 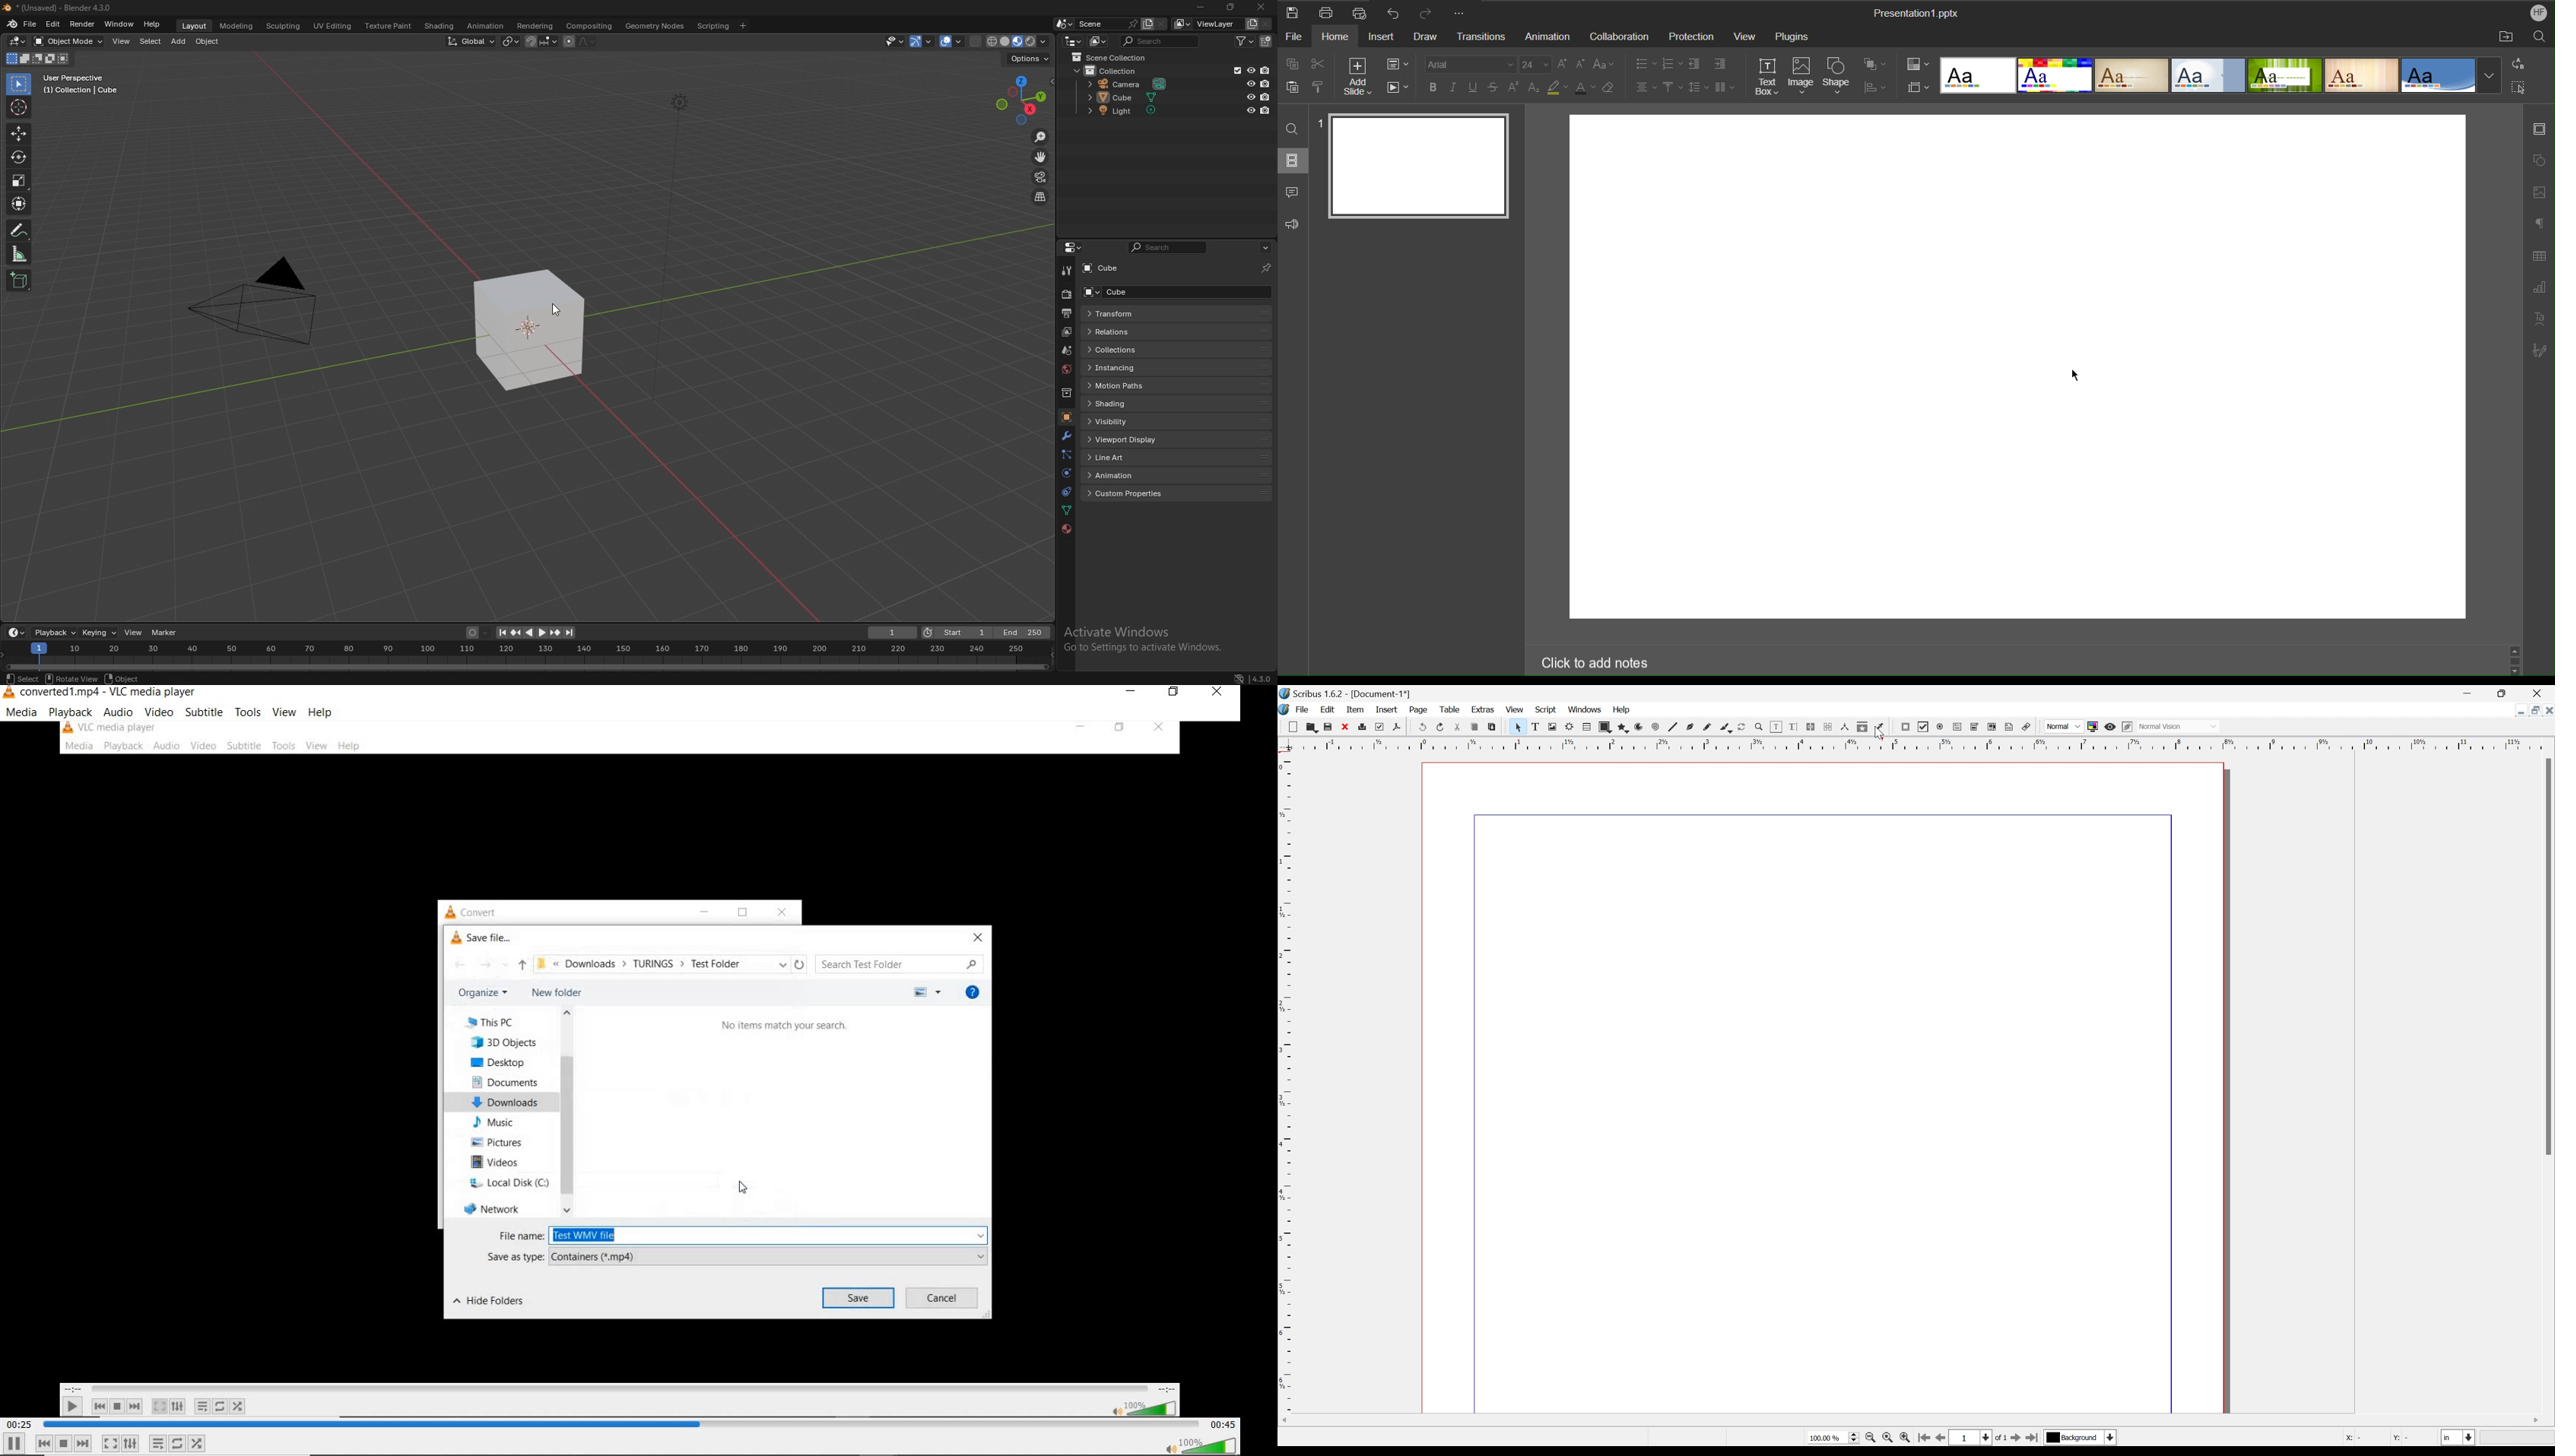 What do you see at coordinates (1520, 726) in the screenshot?
I see `Select item` at bounding box center [1520, 726].